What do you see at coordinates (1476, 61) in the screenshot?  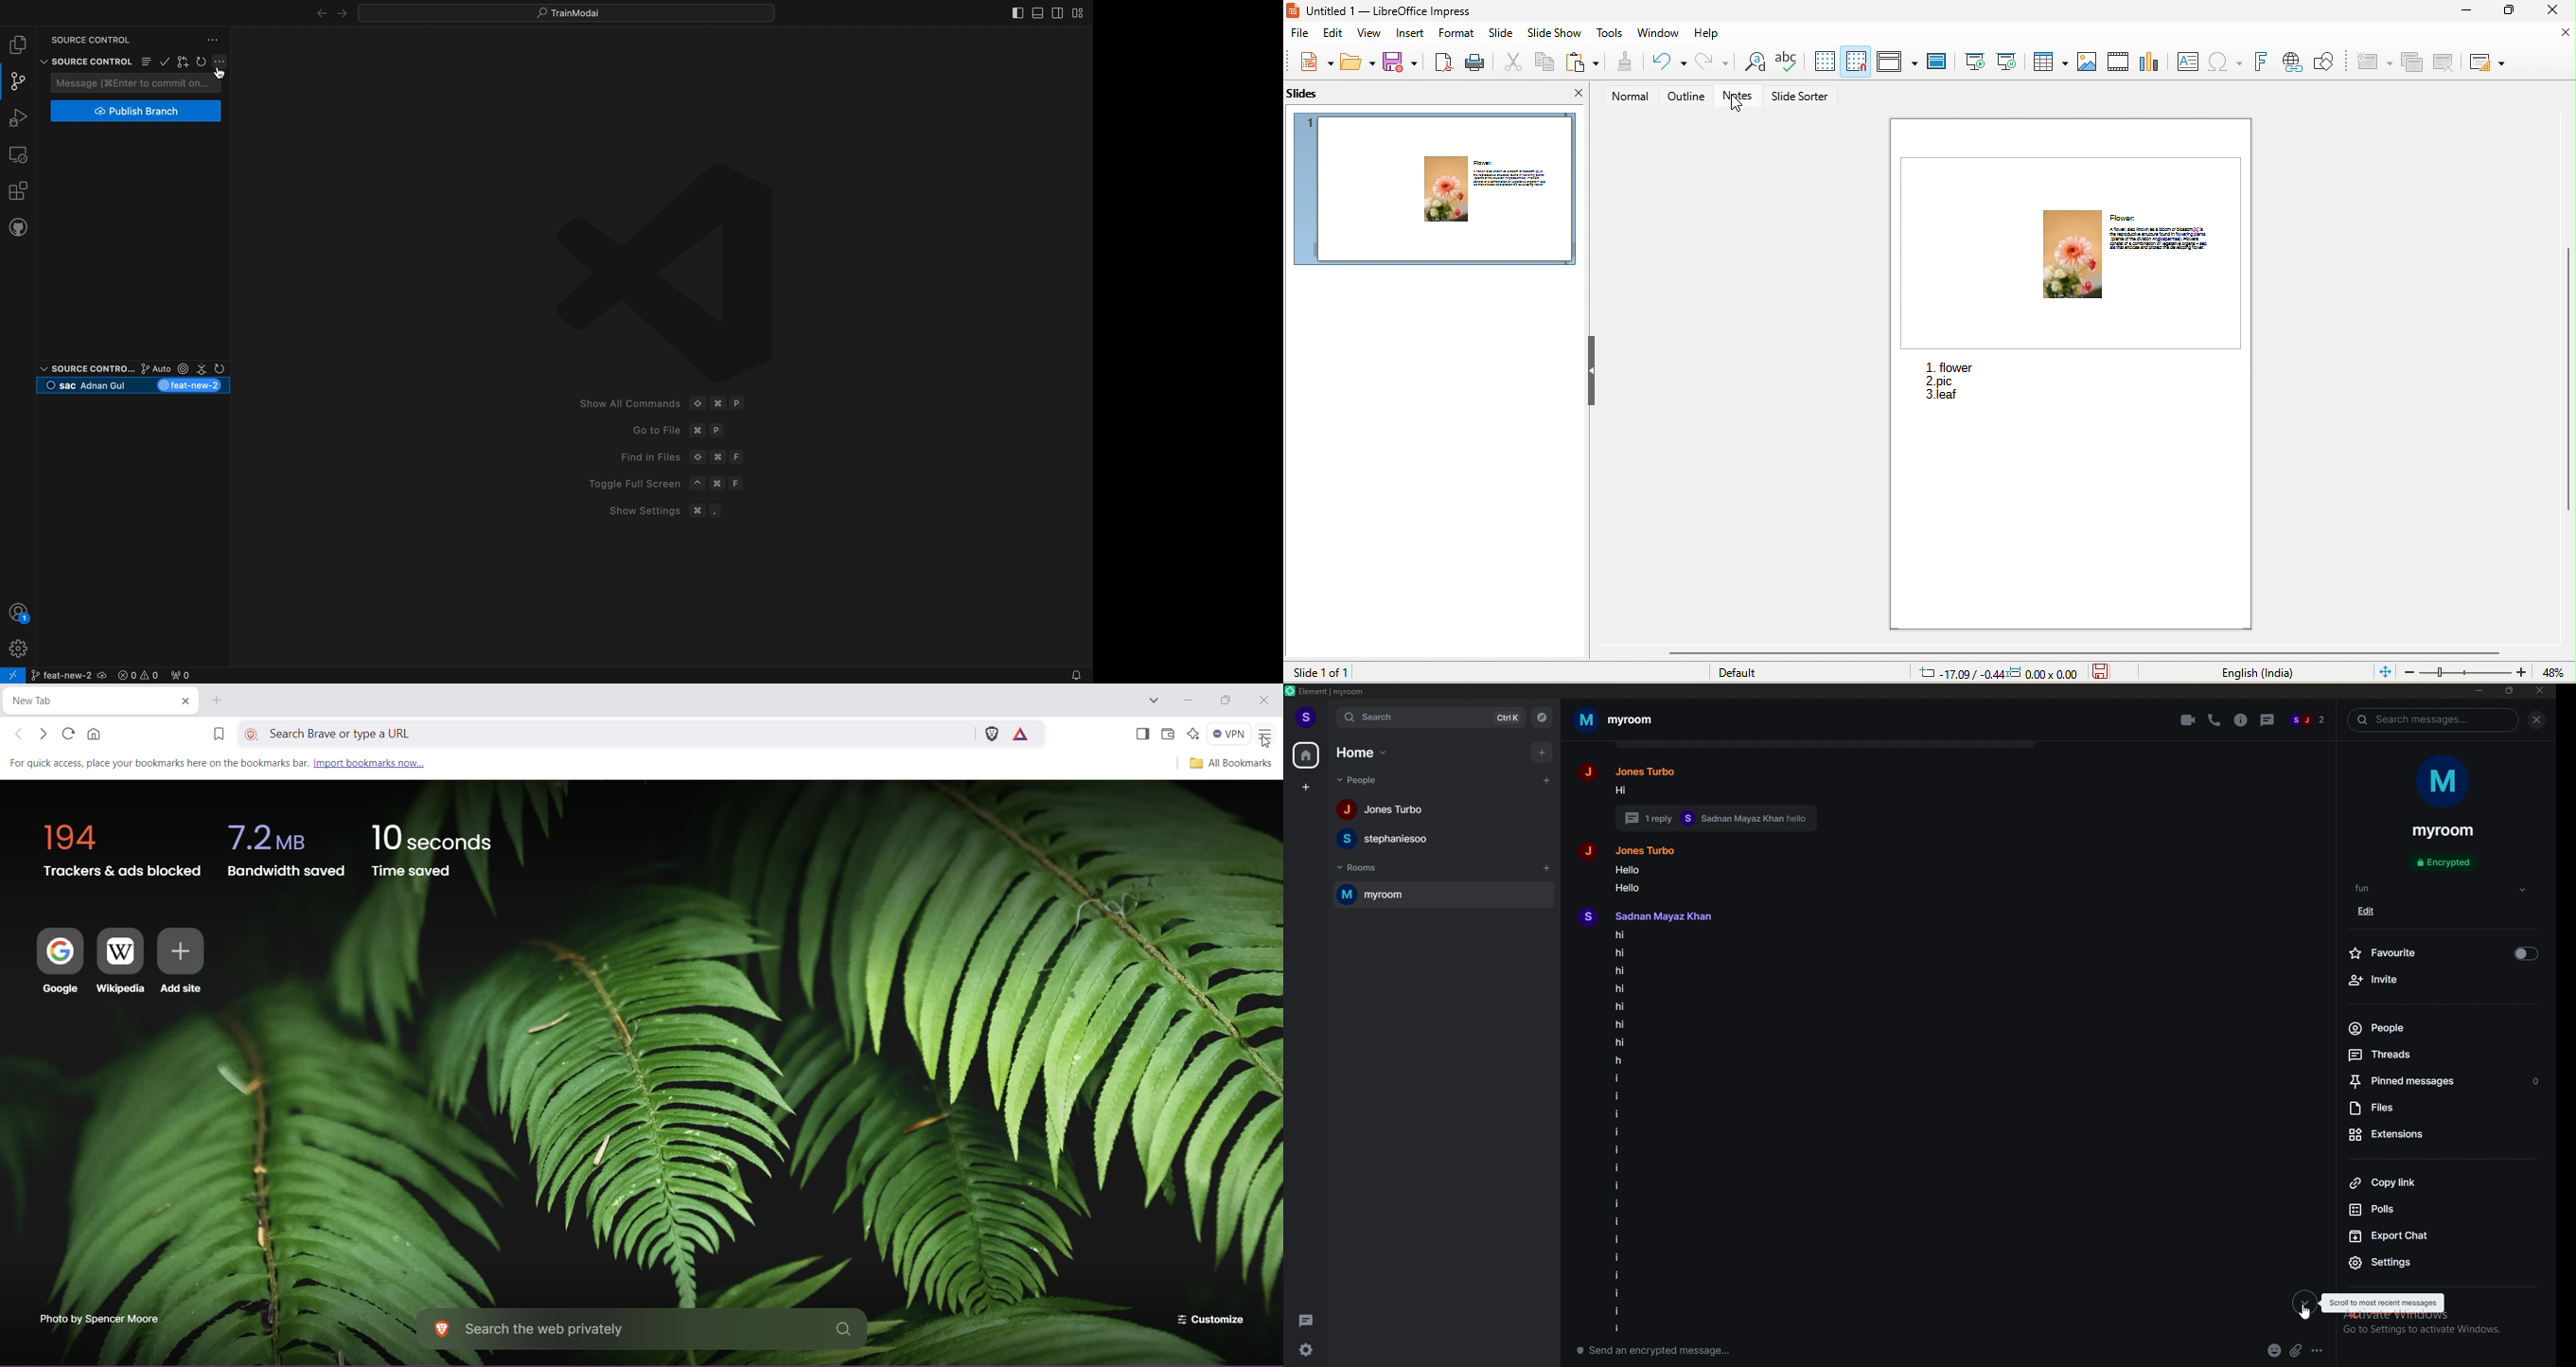 I see `print` at bounding box center [1476, 61].